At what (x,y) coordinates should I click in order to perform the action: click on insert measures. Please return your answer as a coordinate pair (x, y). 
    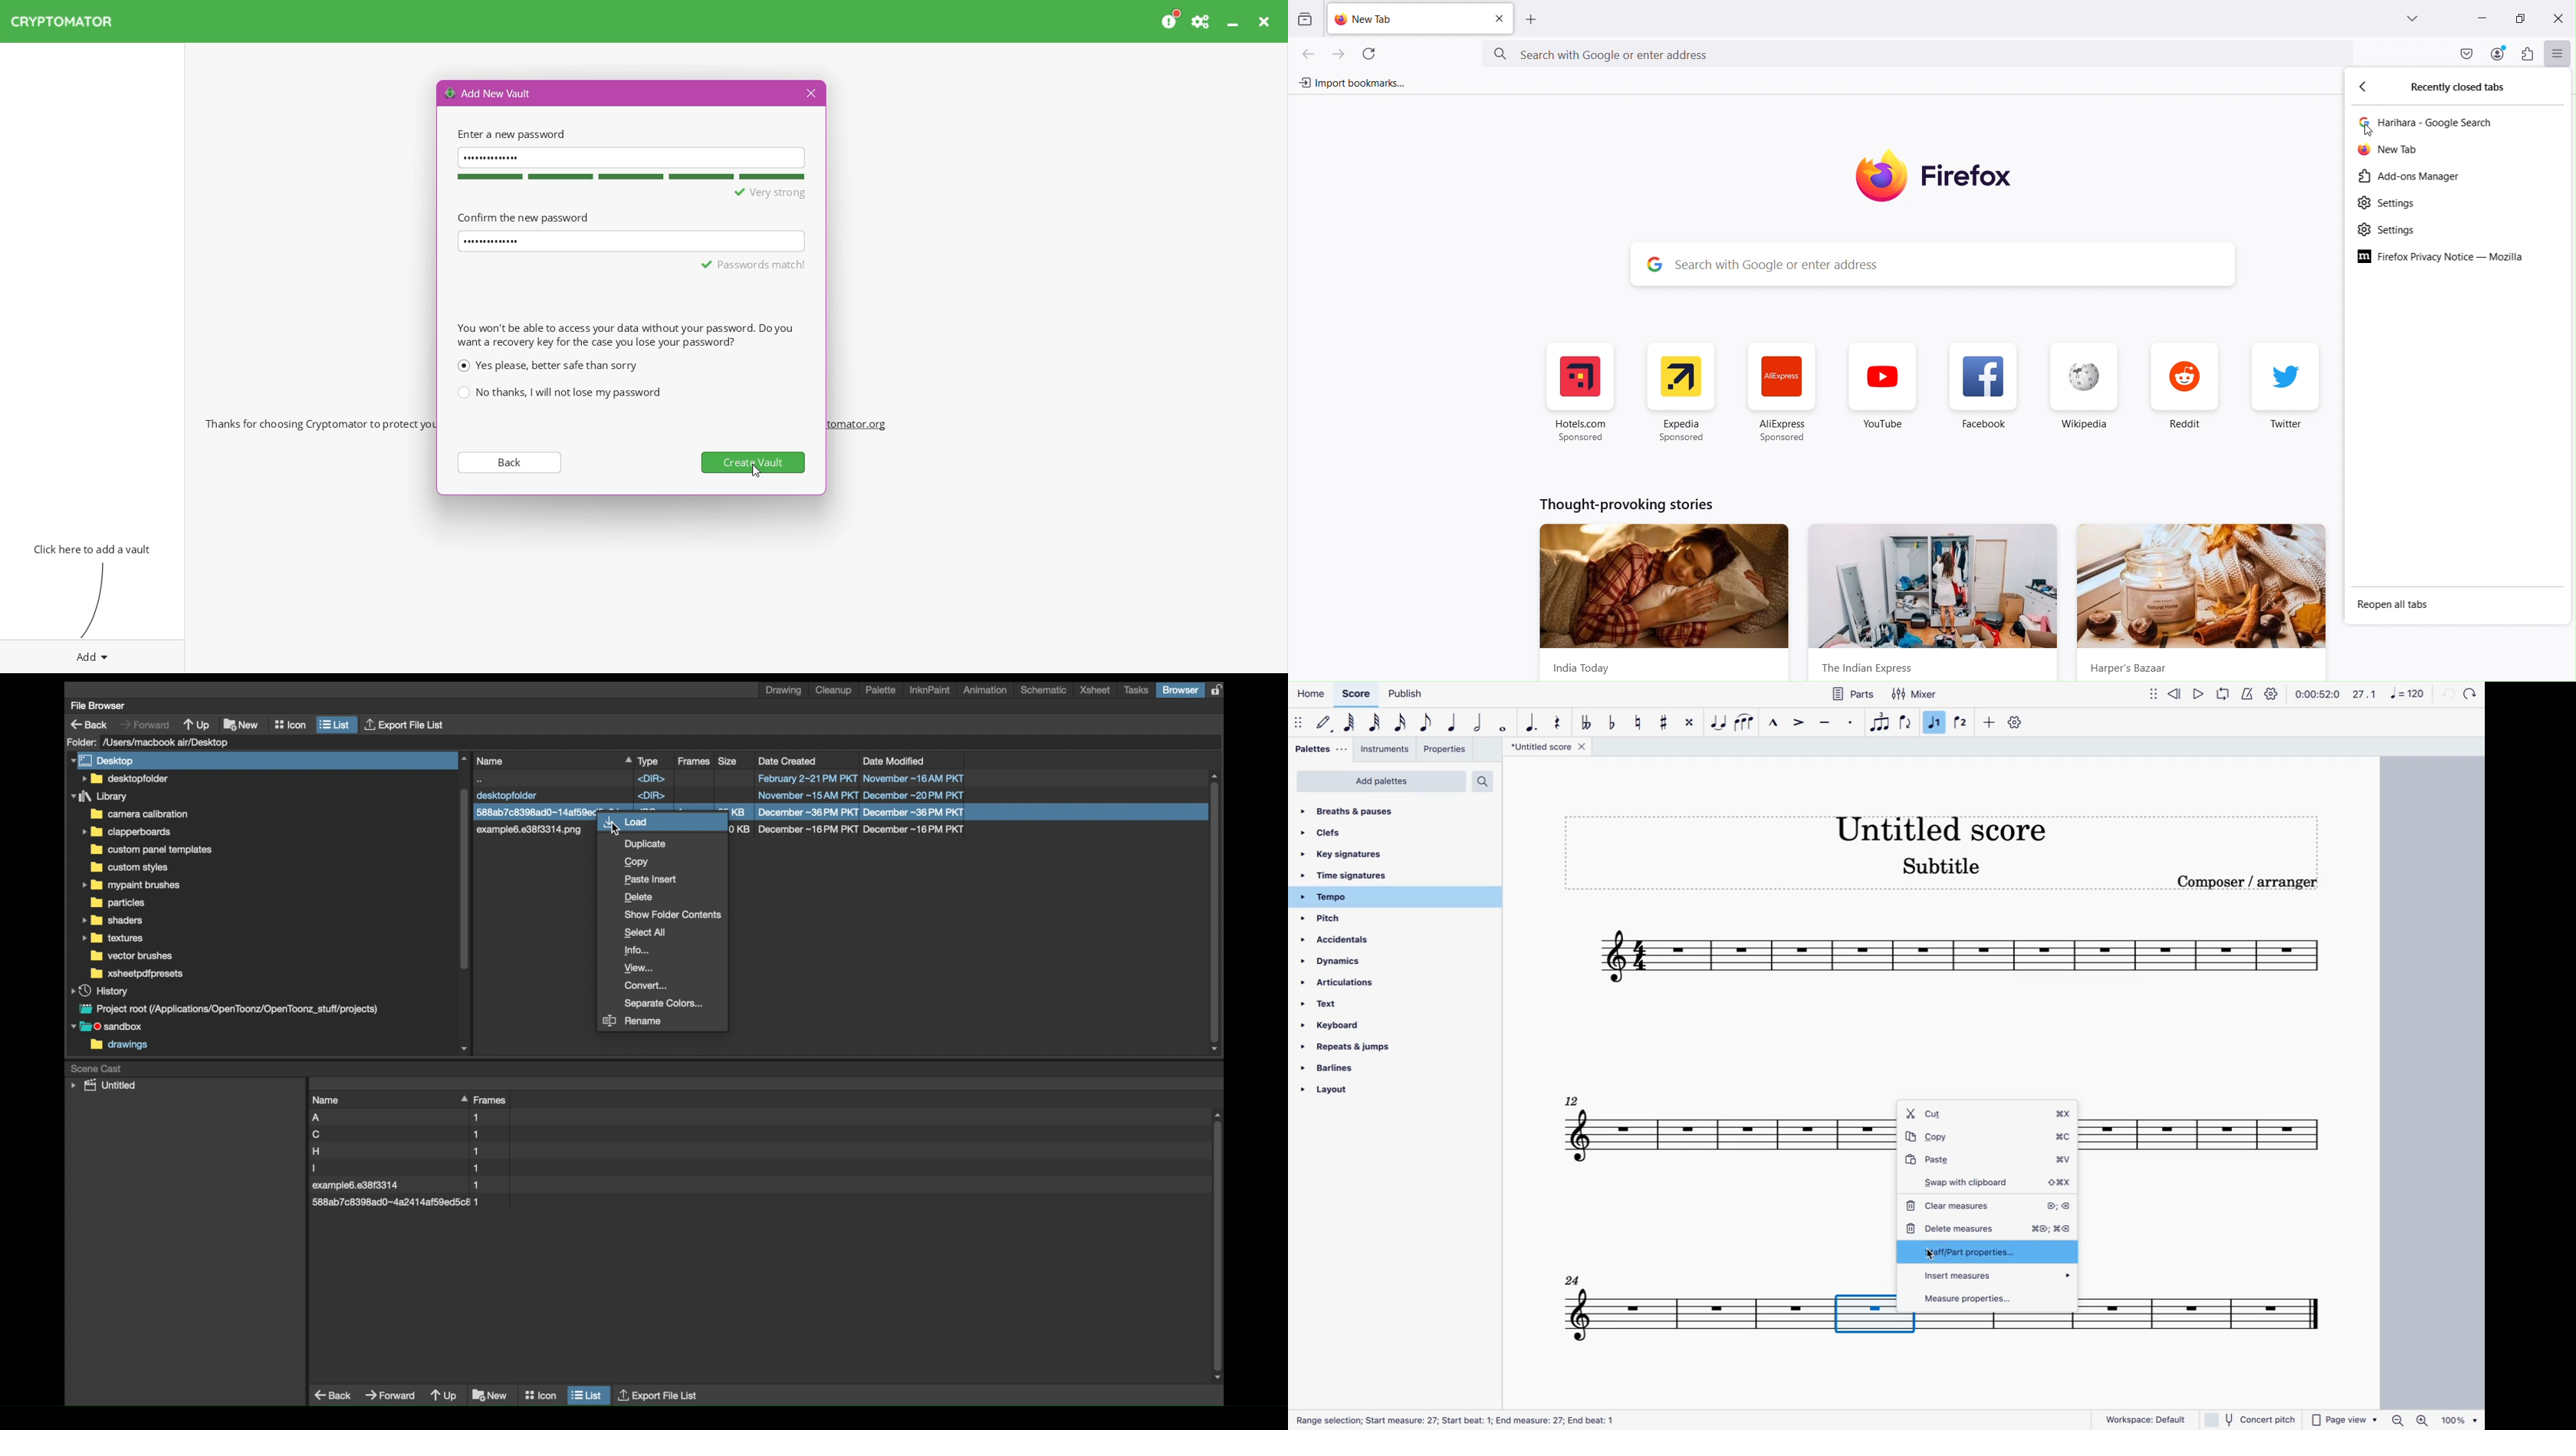
    Looking at the image, I should click on (1994, 1275).